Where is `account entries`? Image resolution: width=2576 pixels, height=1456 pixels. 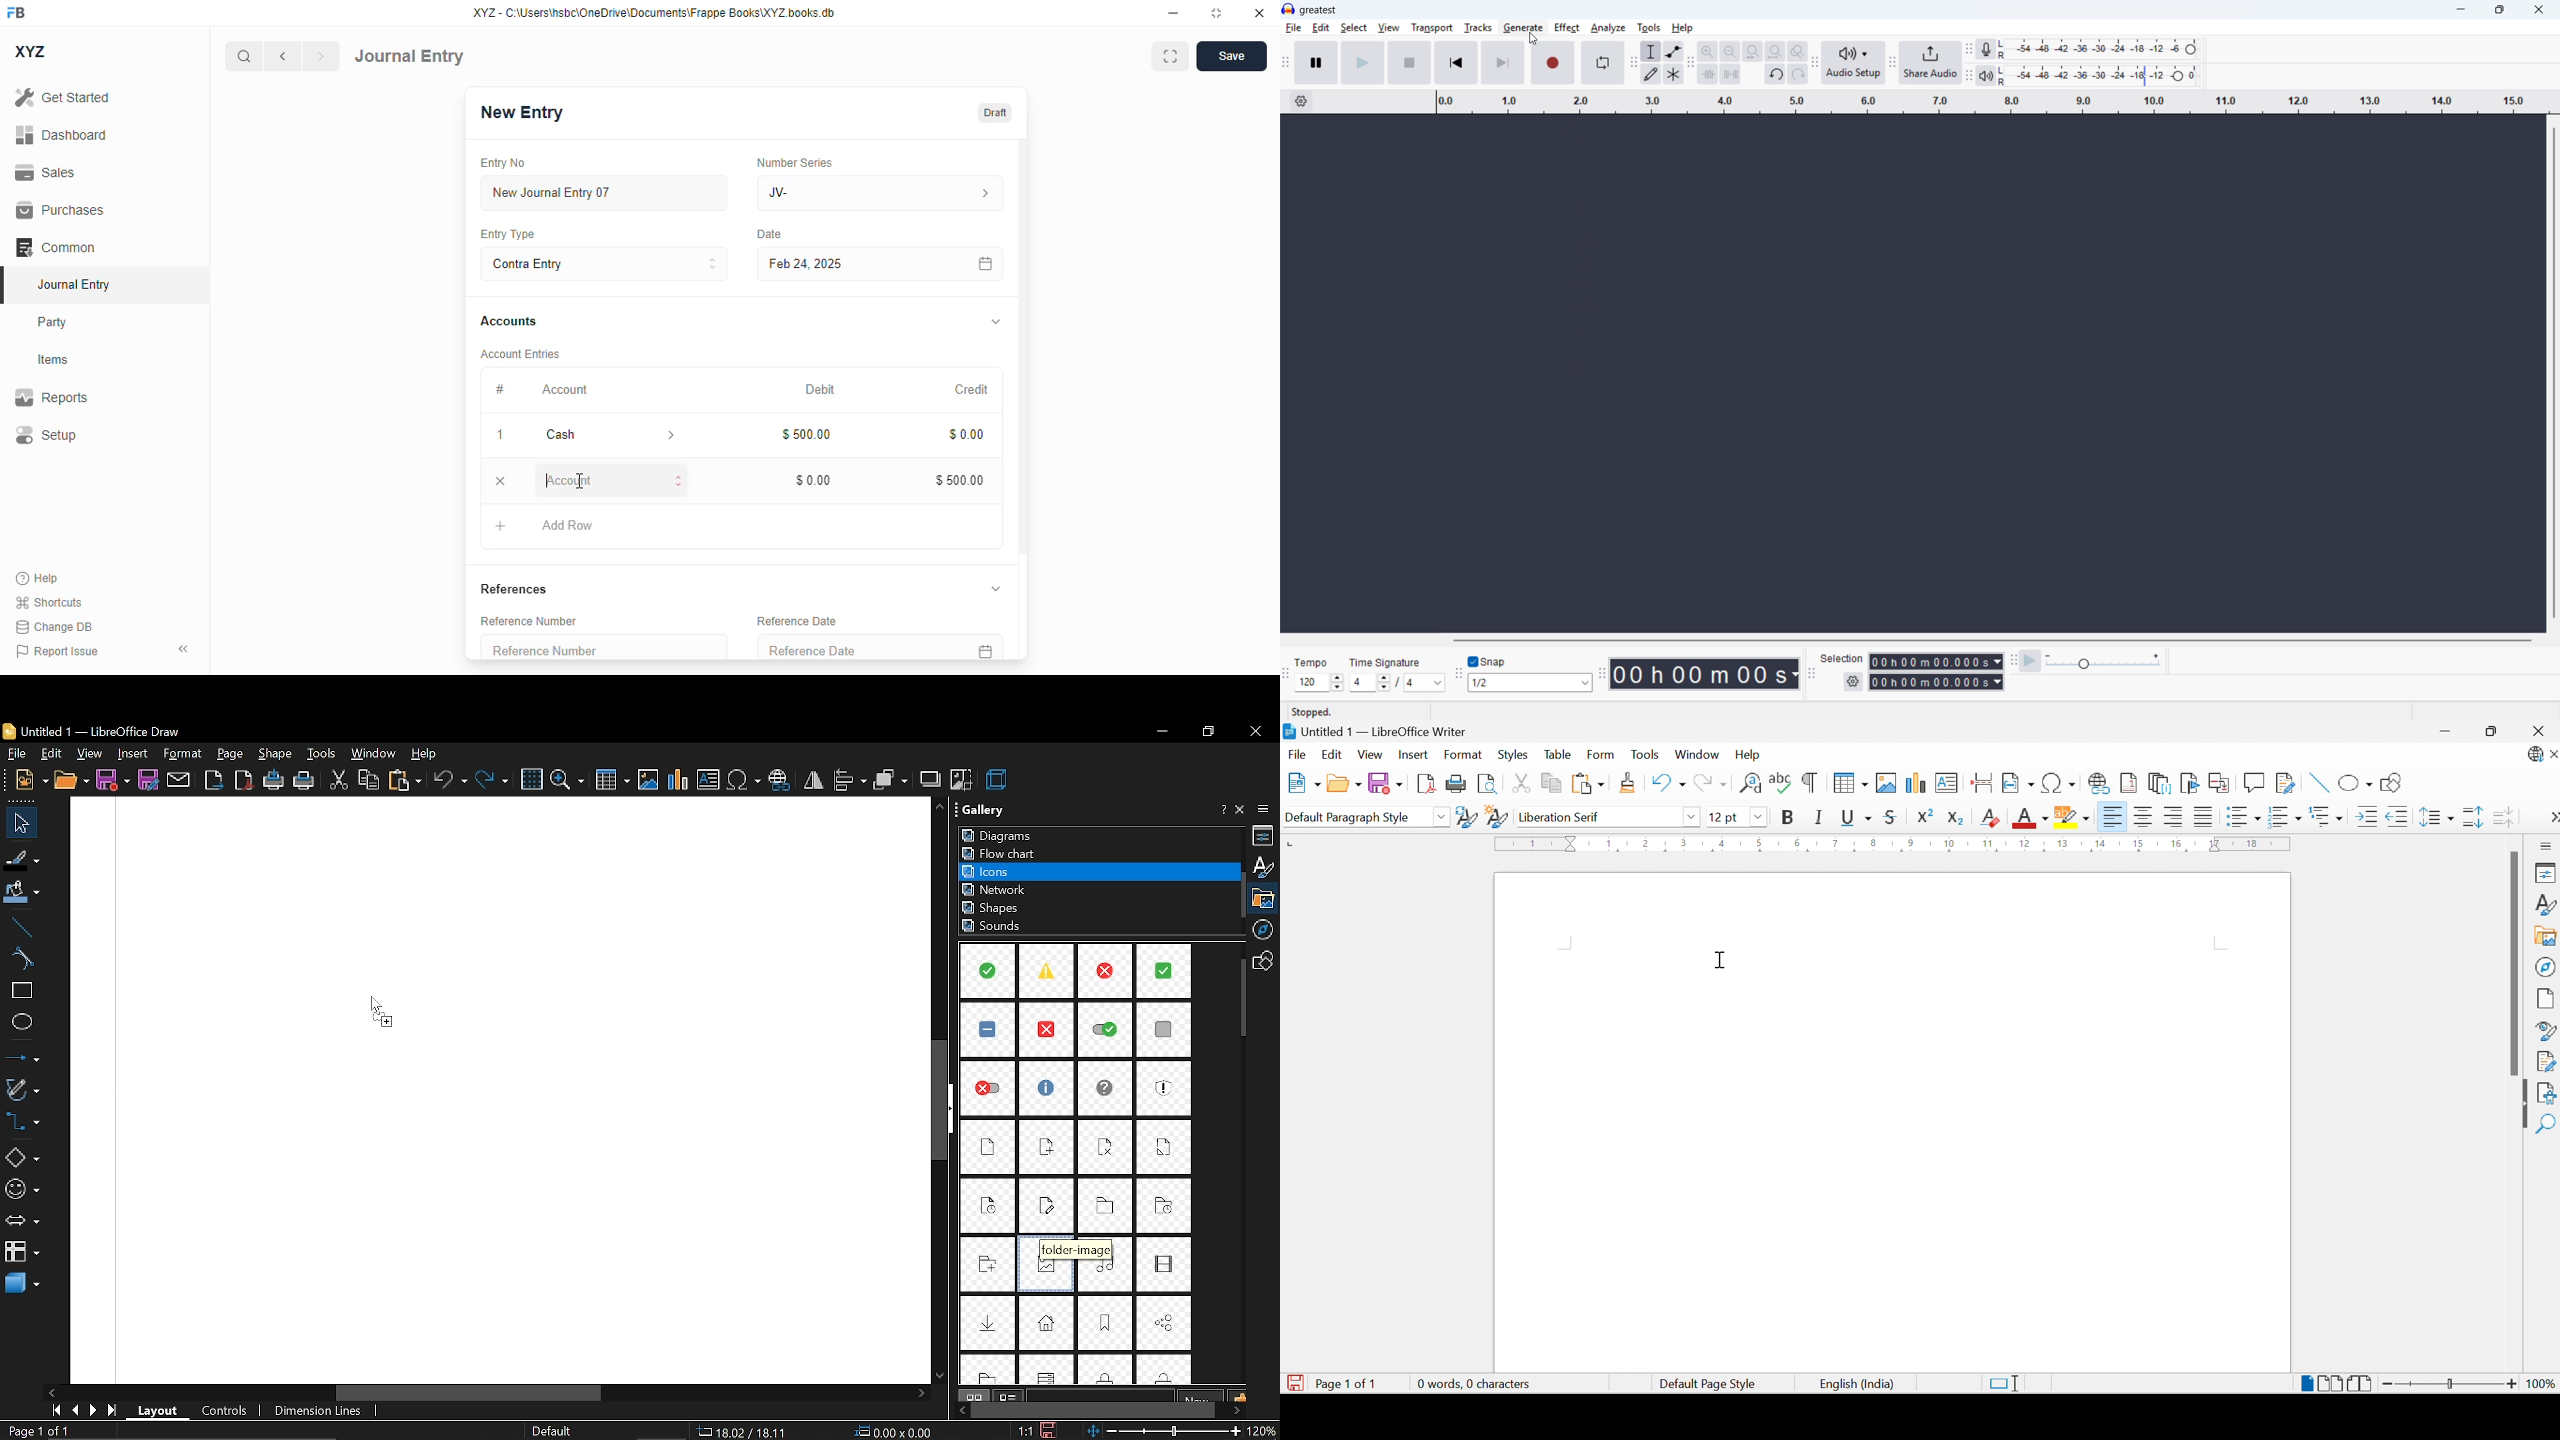
account entries is located at coordinates (522, 354).